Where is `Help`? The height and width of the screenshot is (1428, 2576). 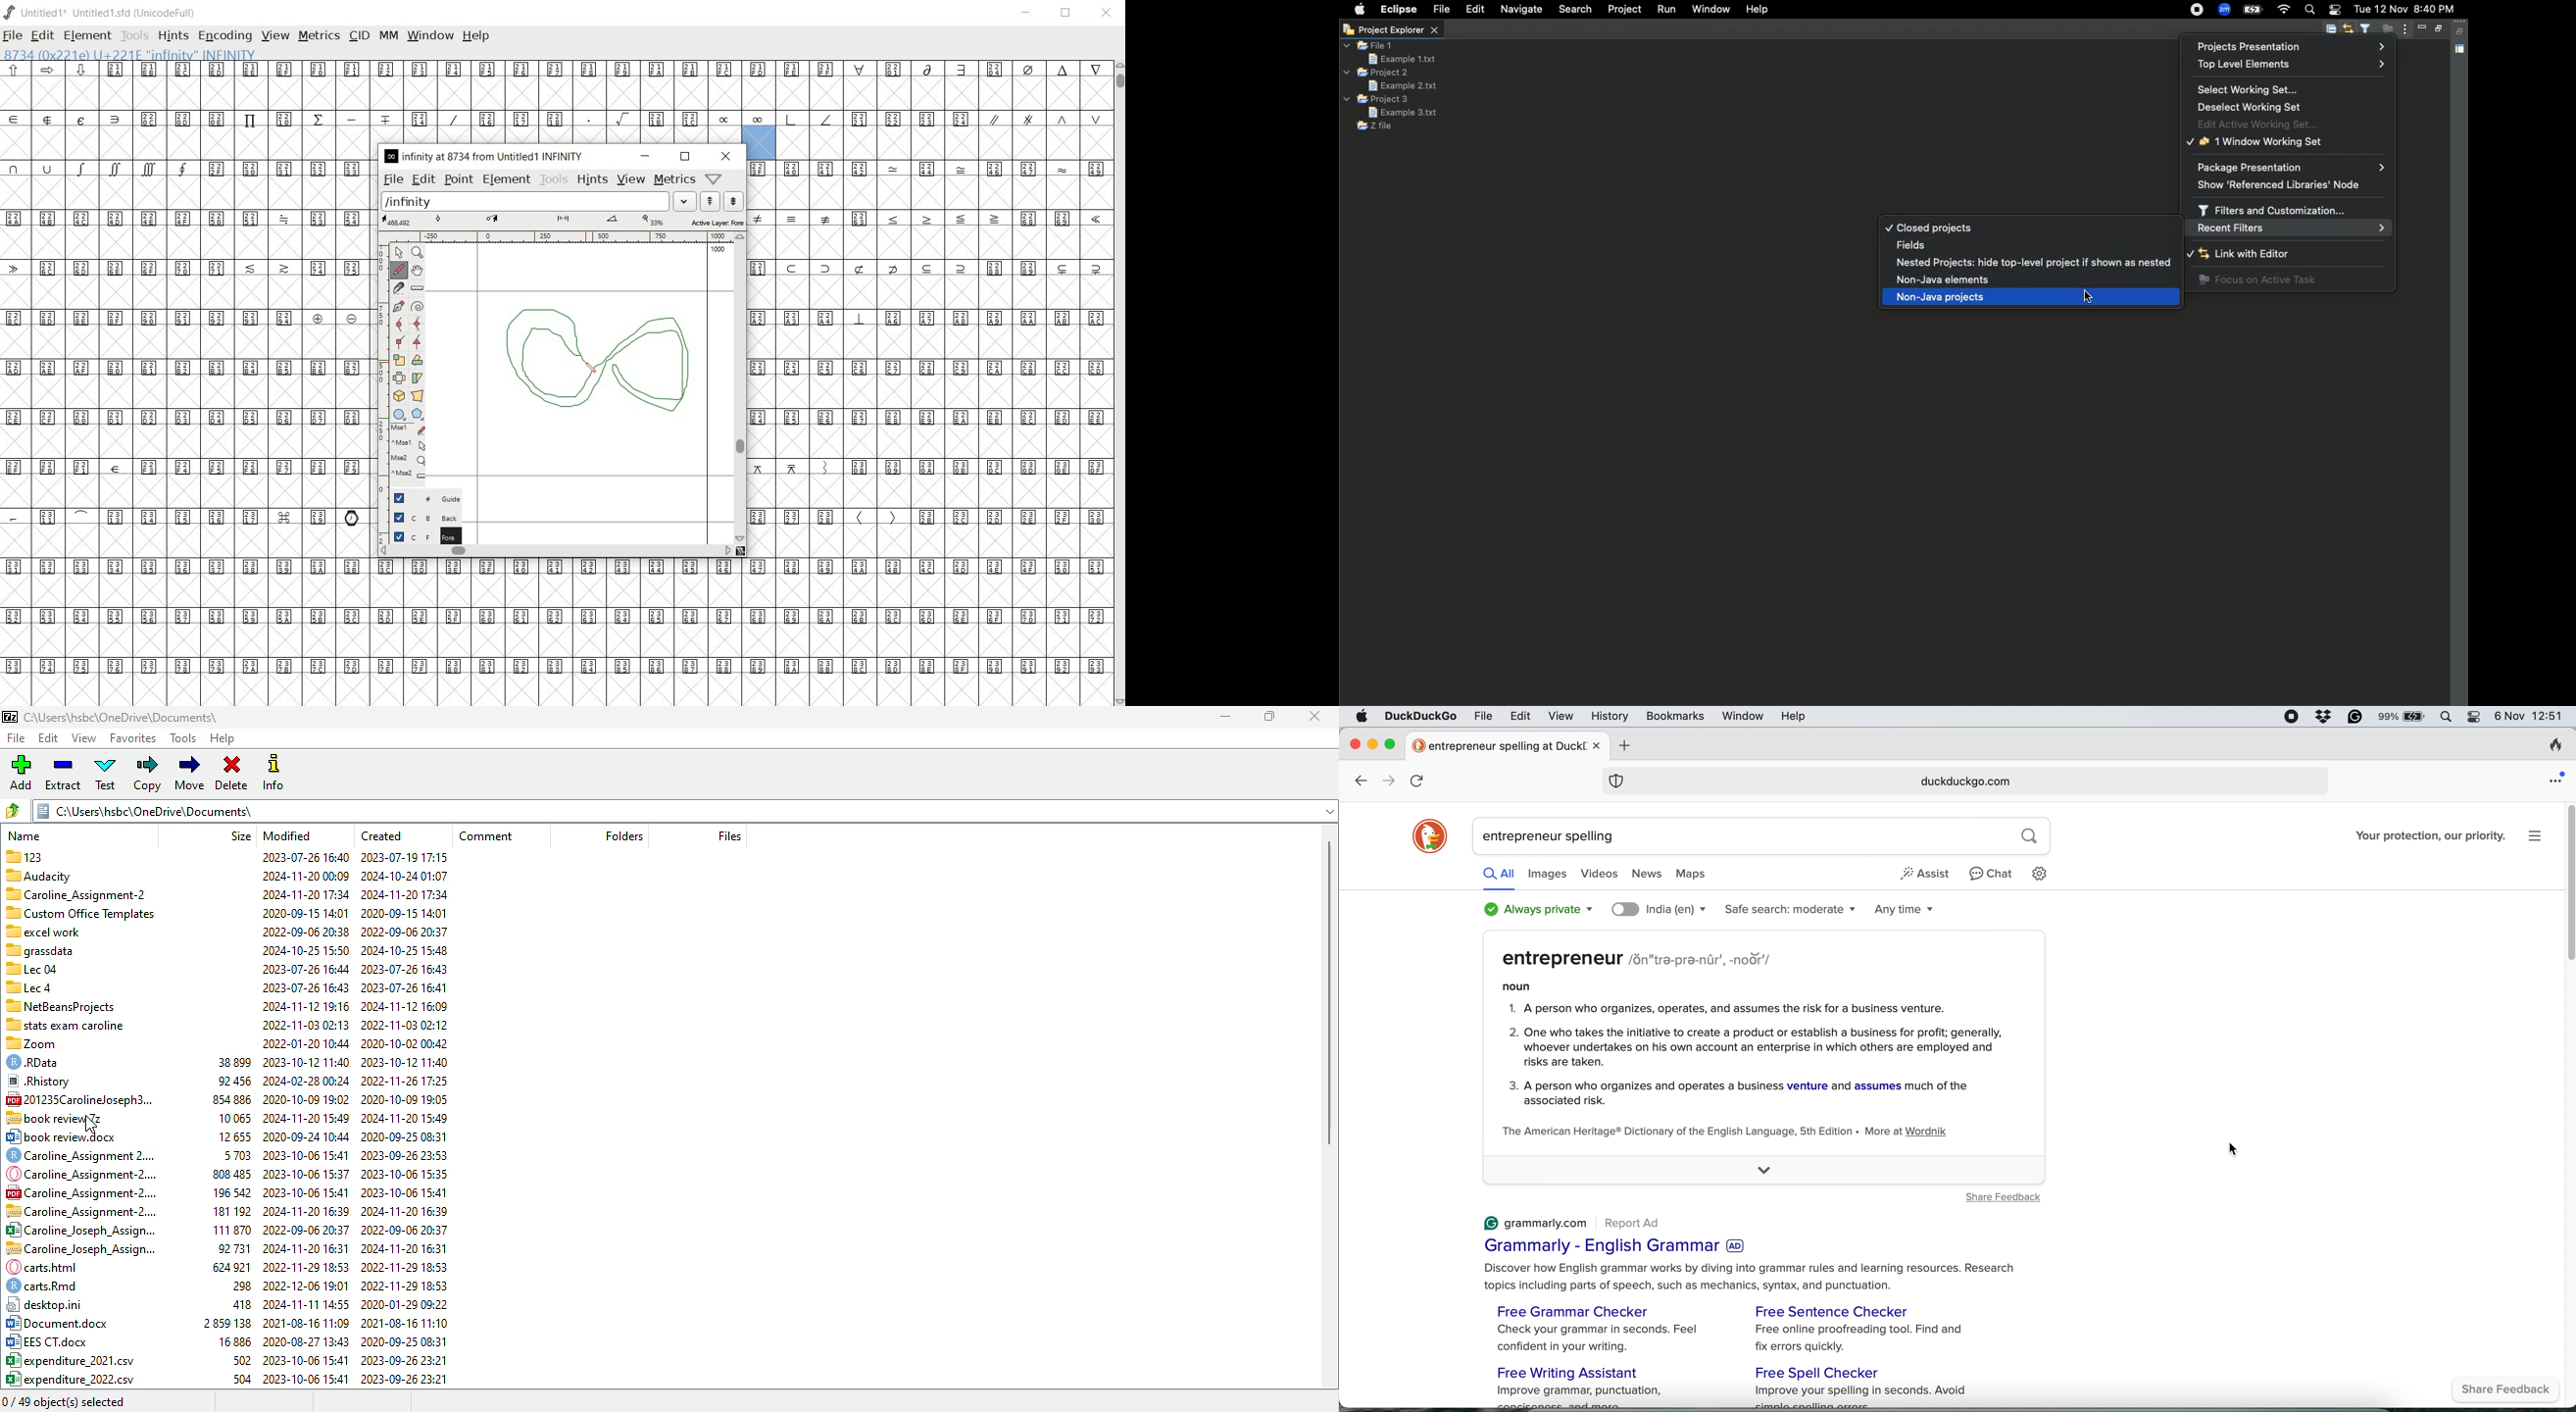 Help is located at coordinates (1759, 10).